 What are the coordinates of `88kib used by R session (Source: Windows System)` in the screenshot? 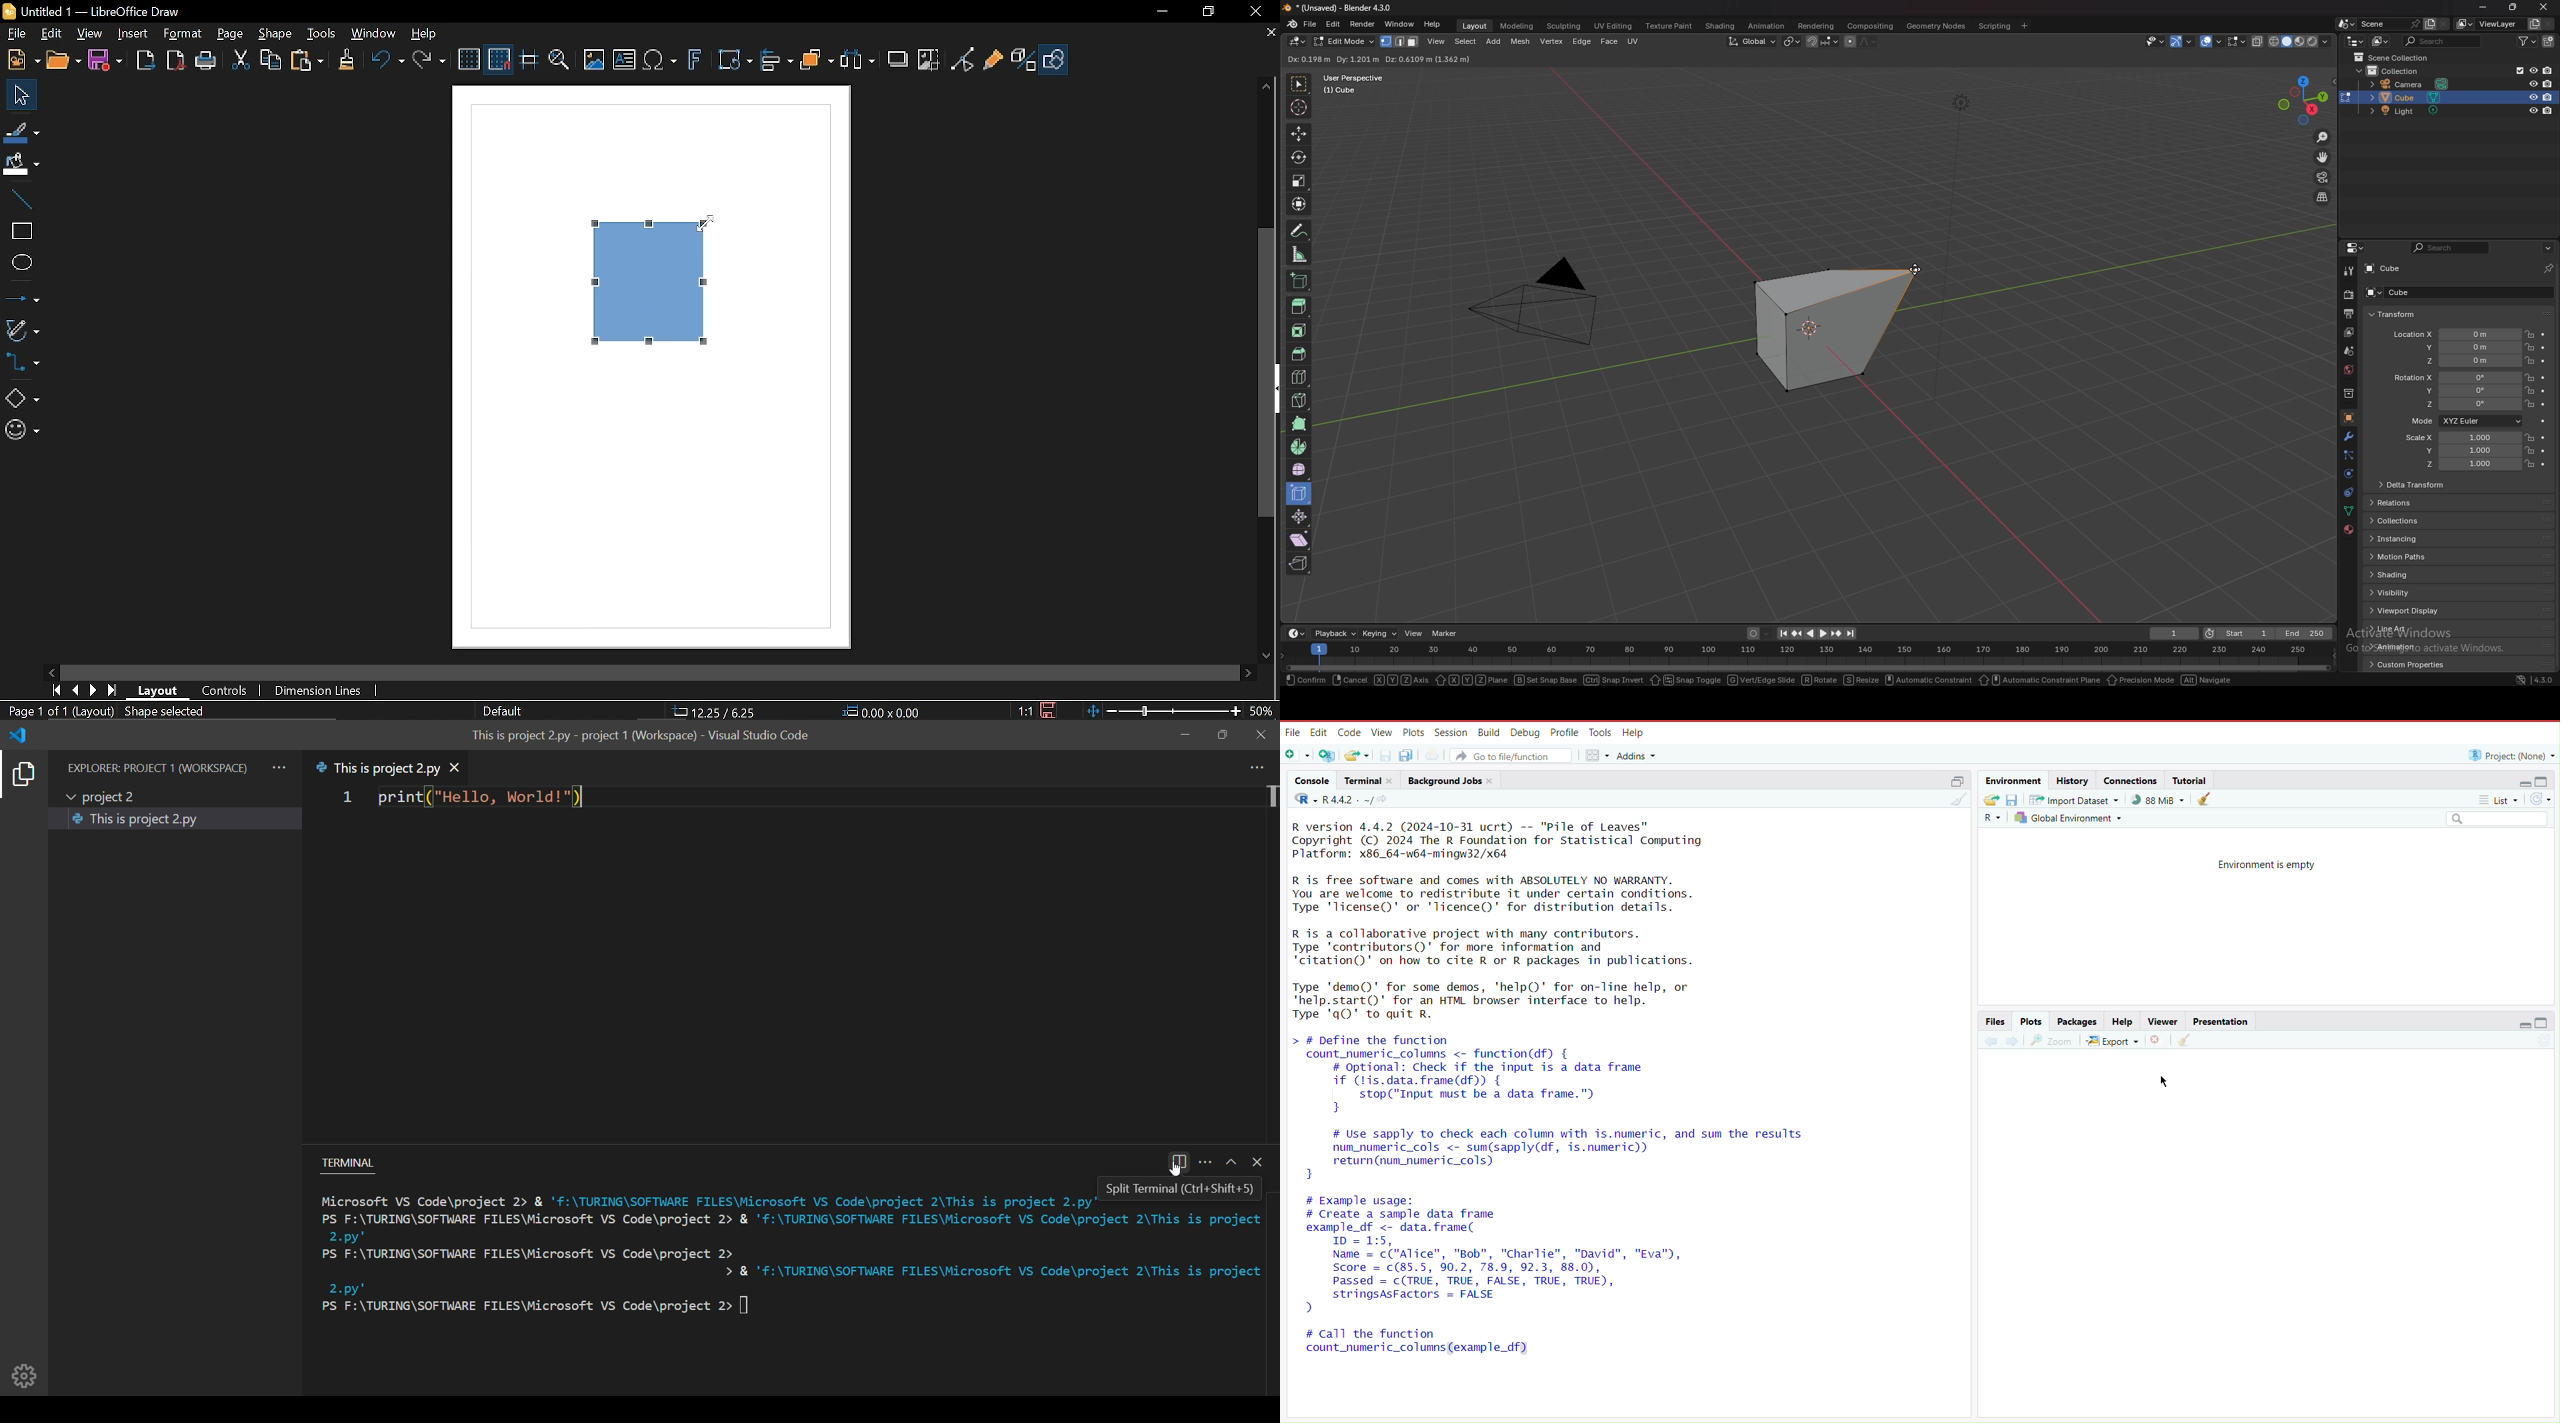 It's located at (2162, 799).